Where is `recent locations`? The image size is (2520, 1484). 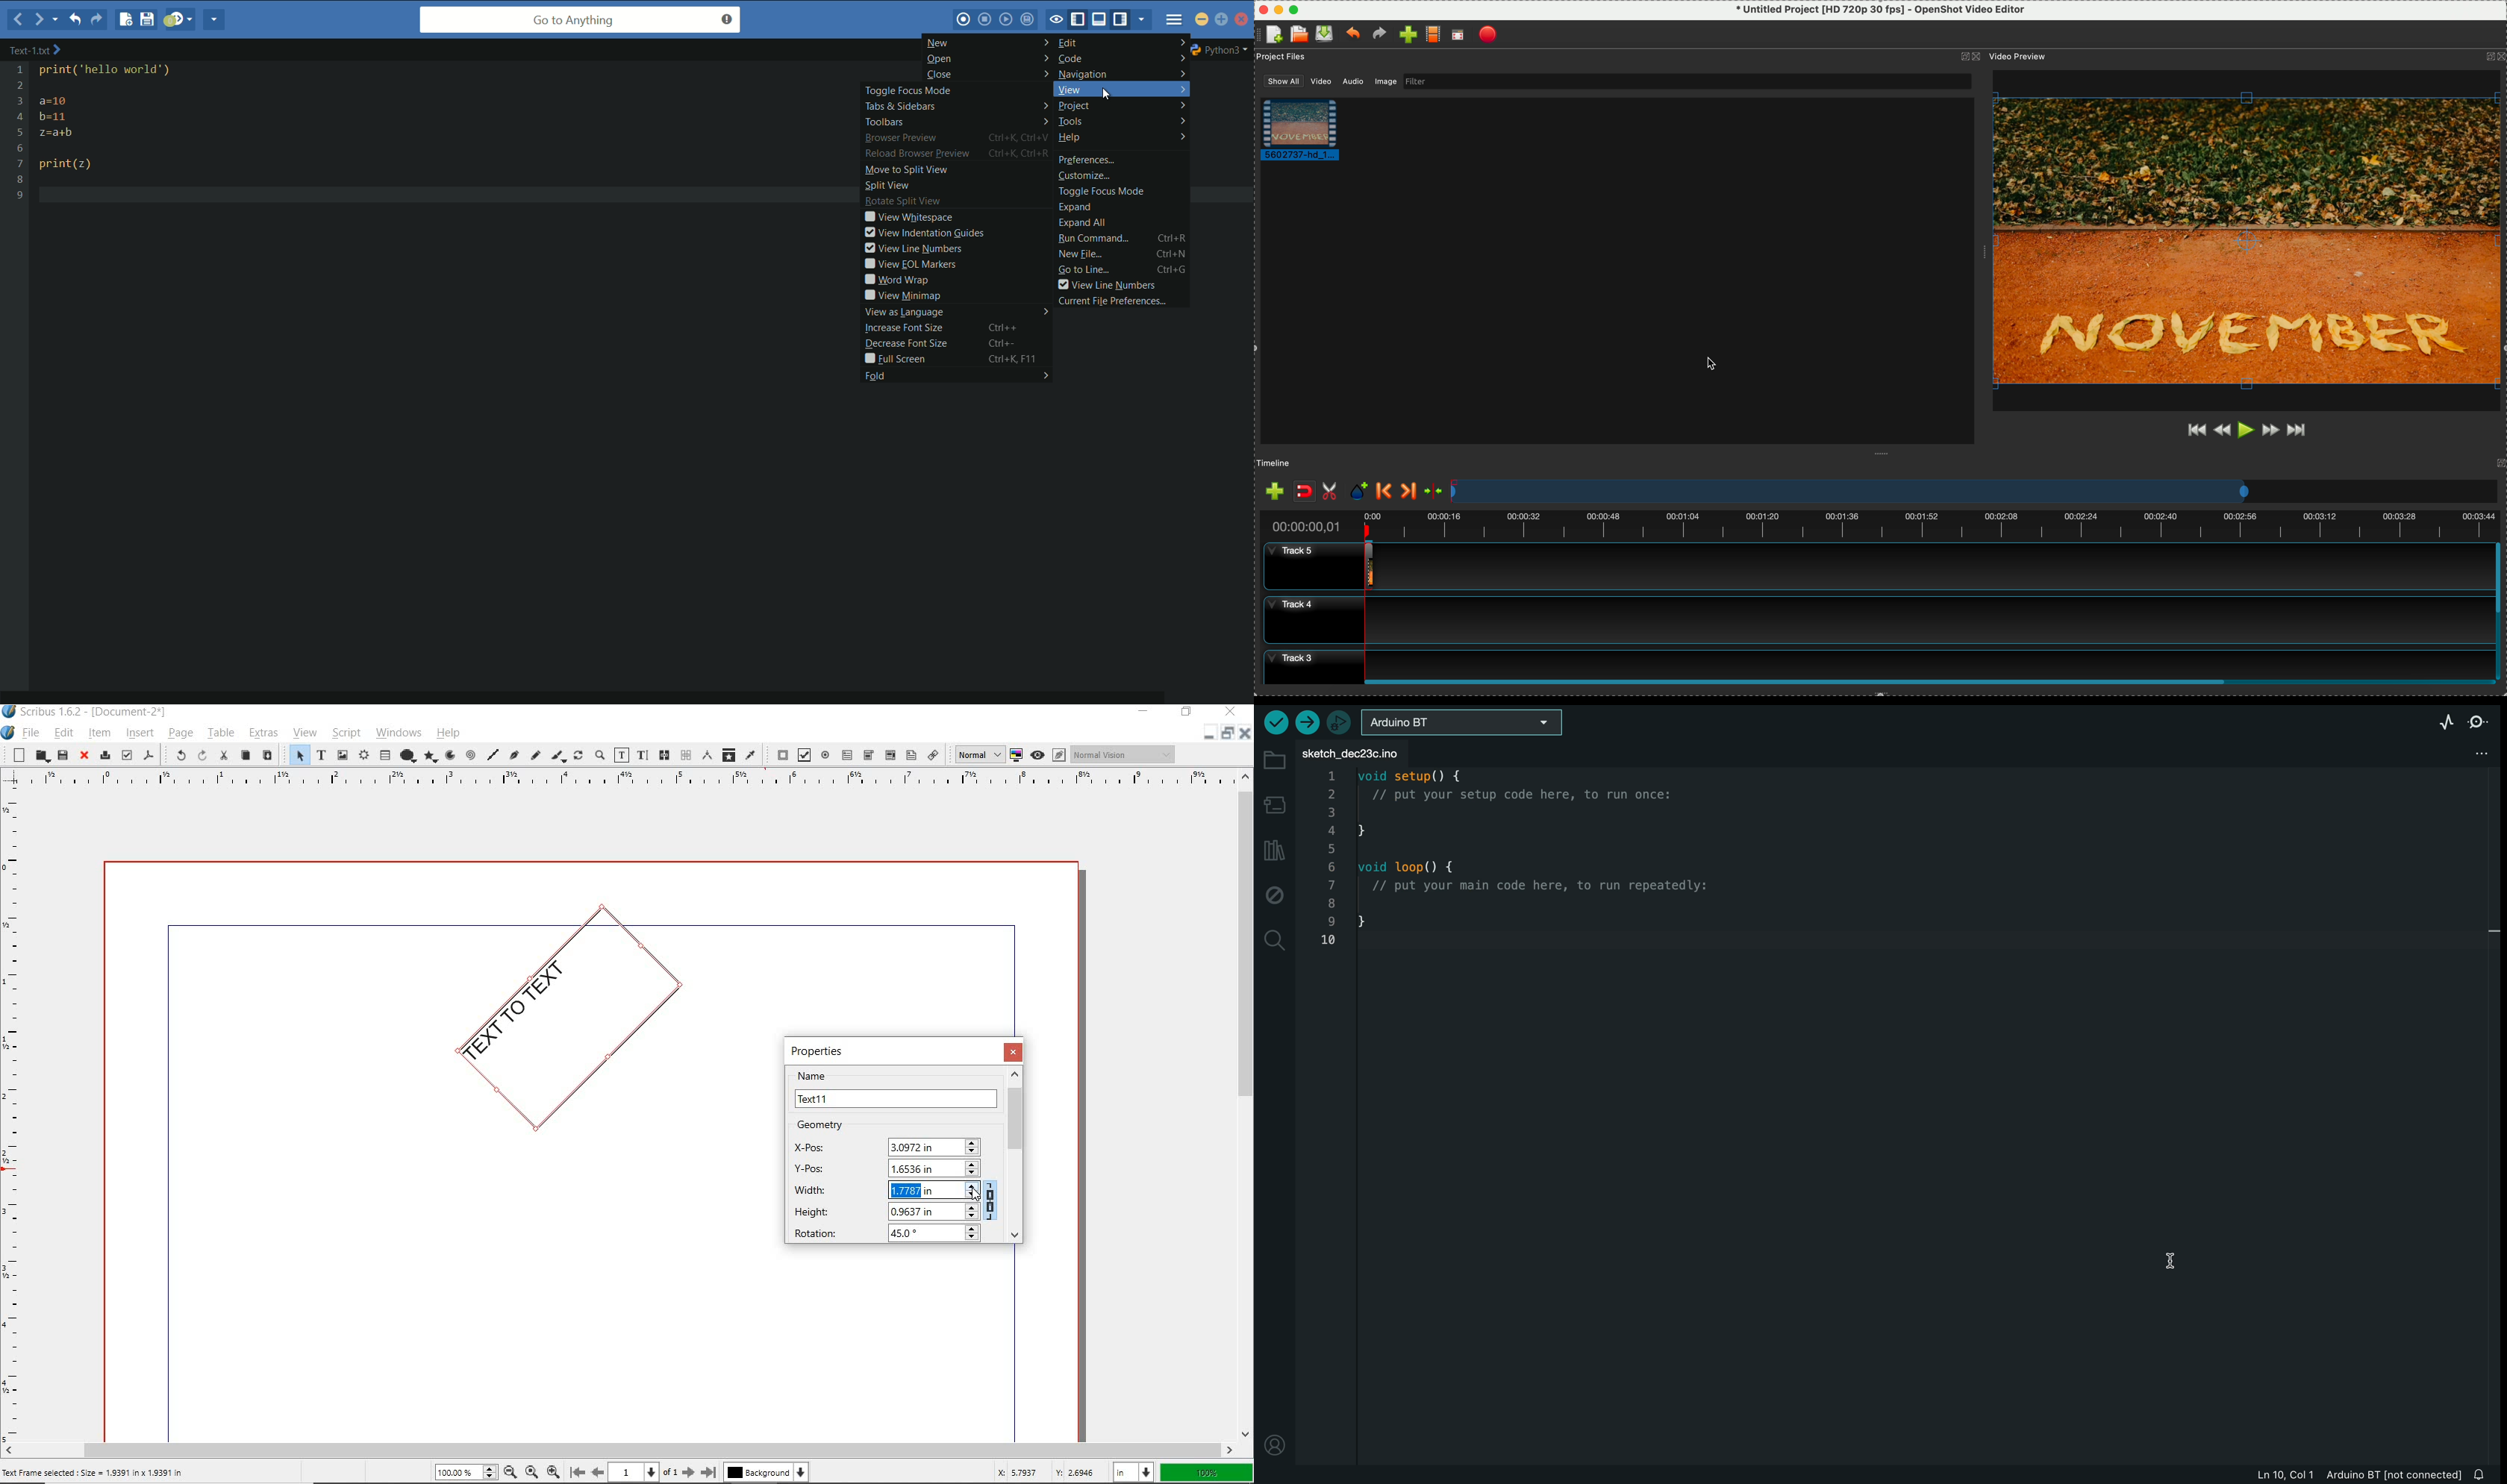
recent locations is located at coordinates (57, 20).